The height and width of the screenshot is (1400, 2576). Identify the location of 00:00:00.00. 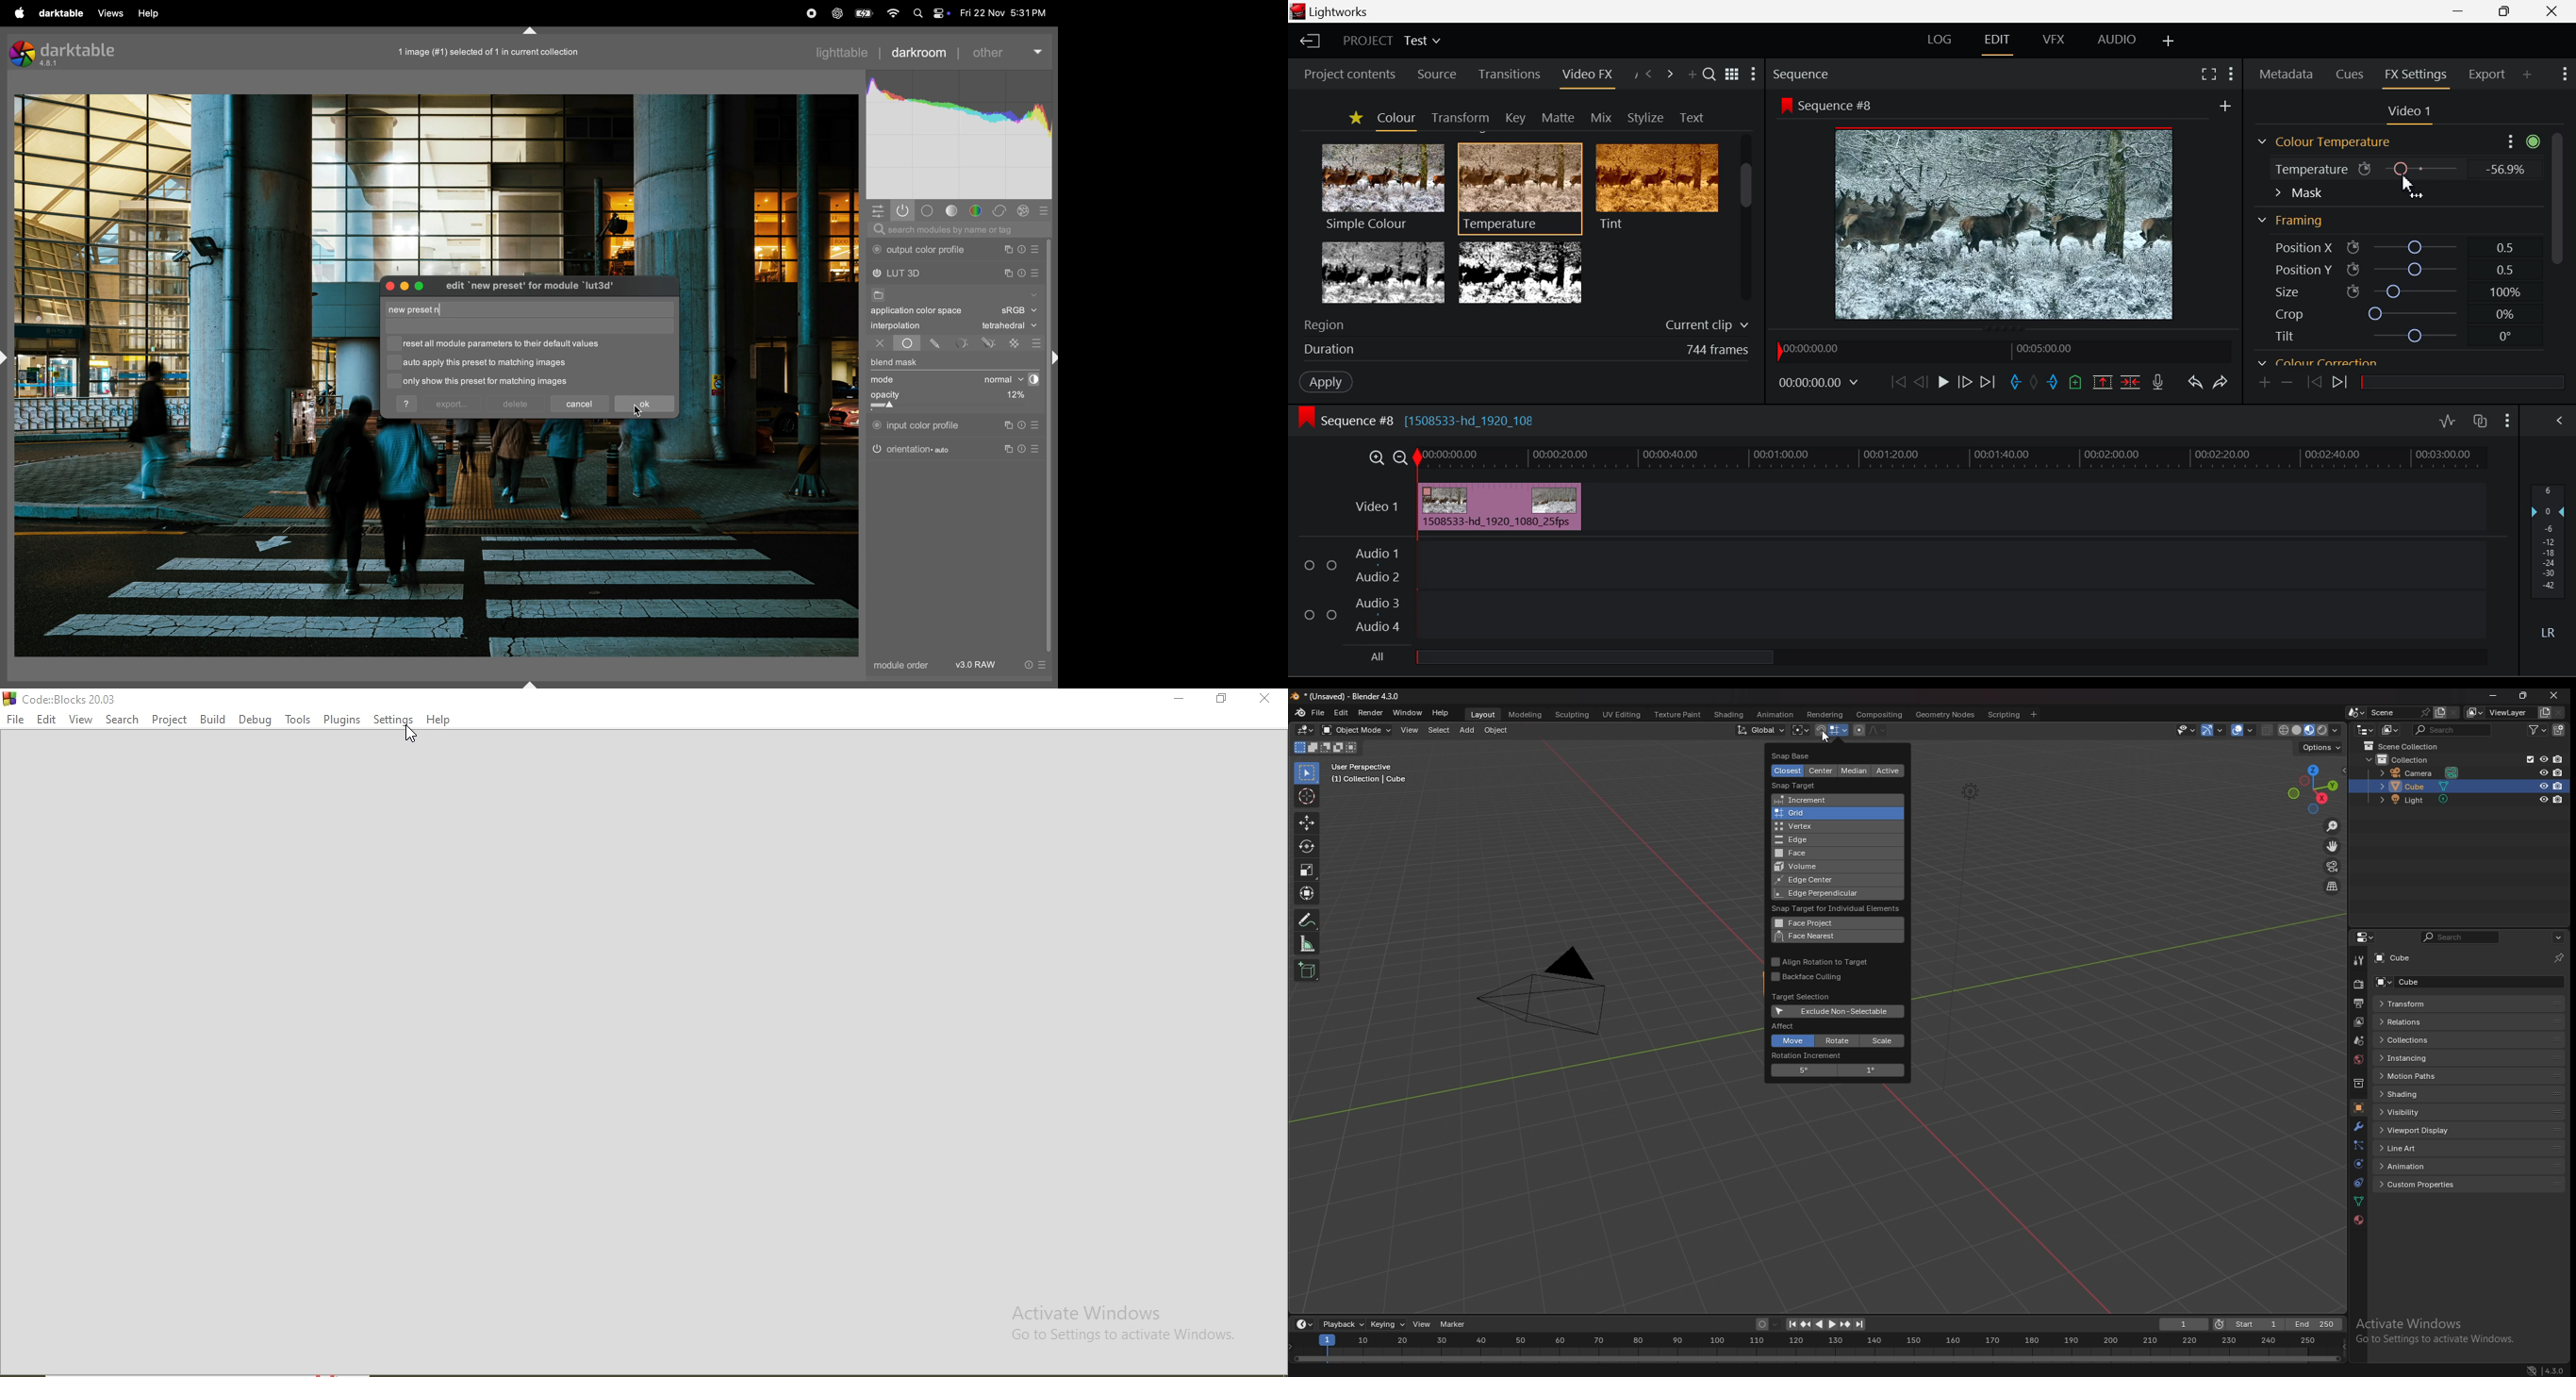
(1814, 350).